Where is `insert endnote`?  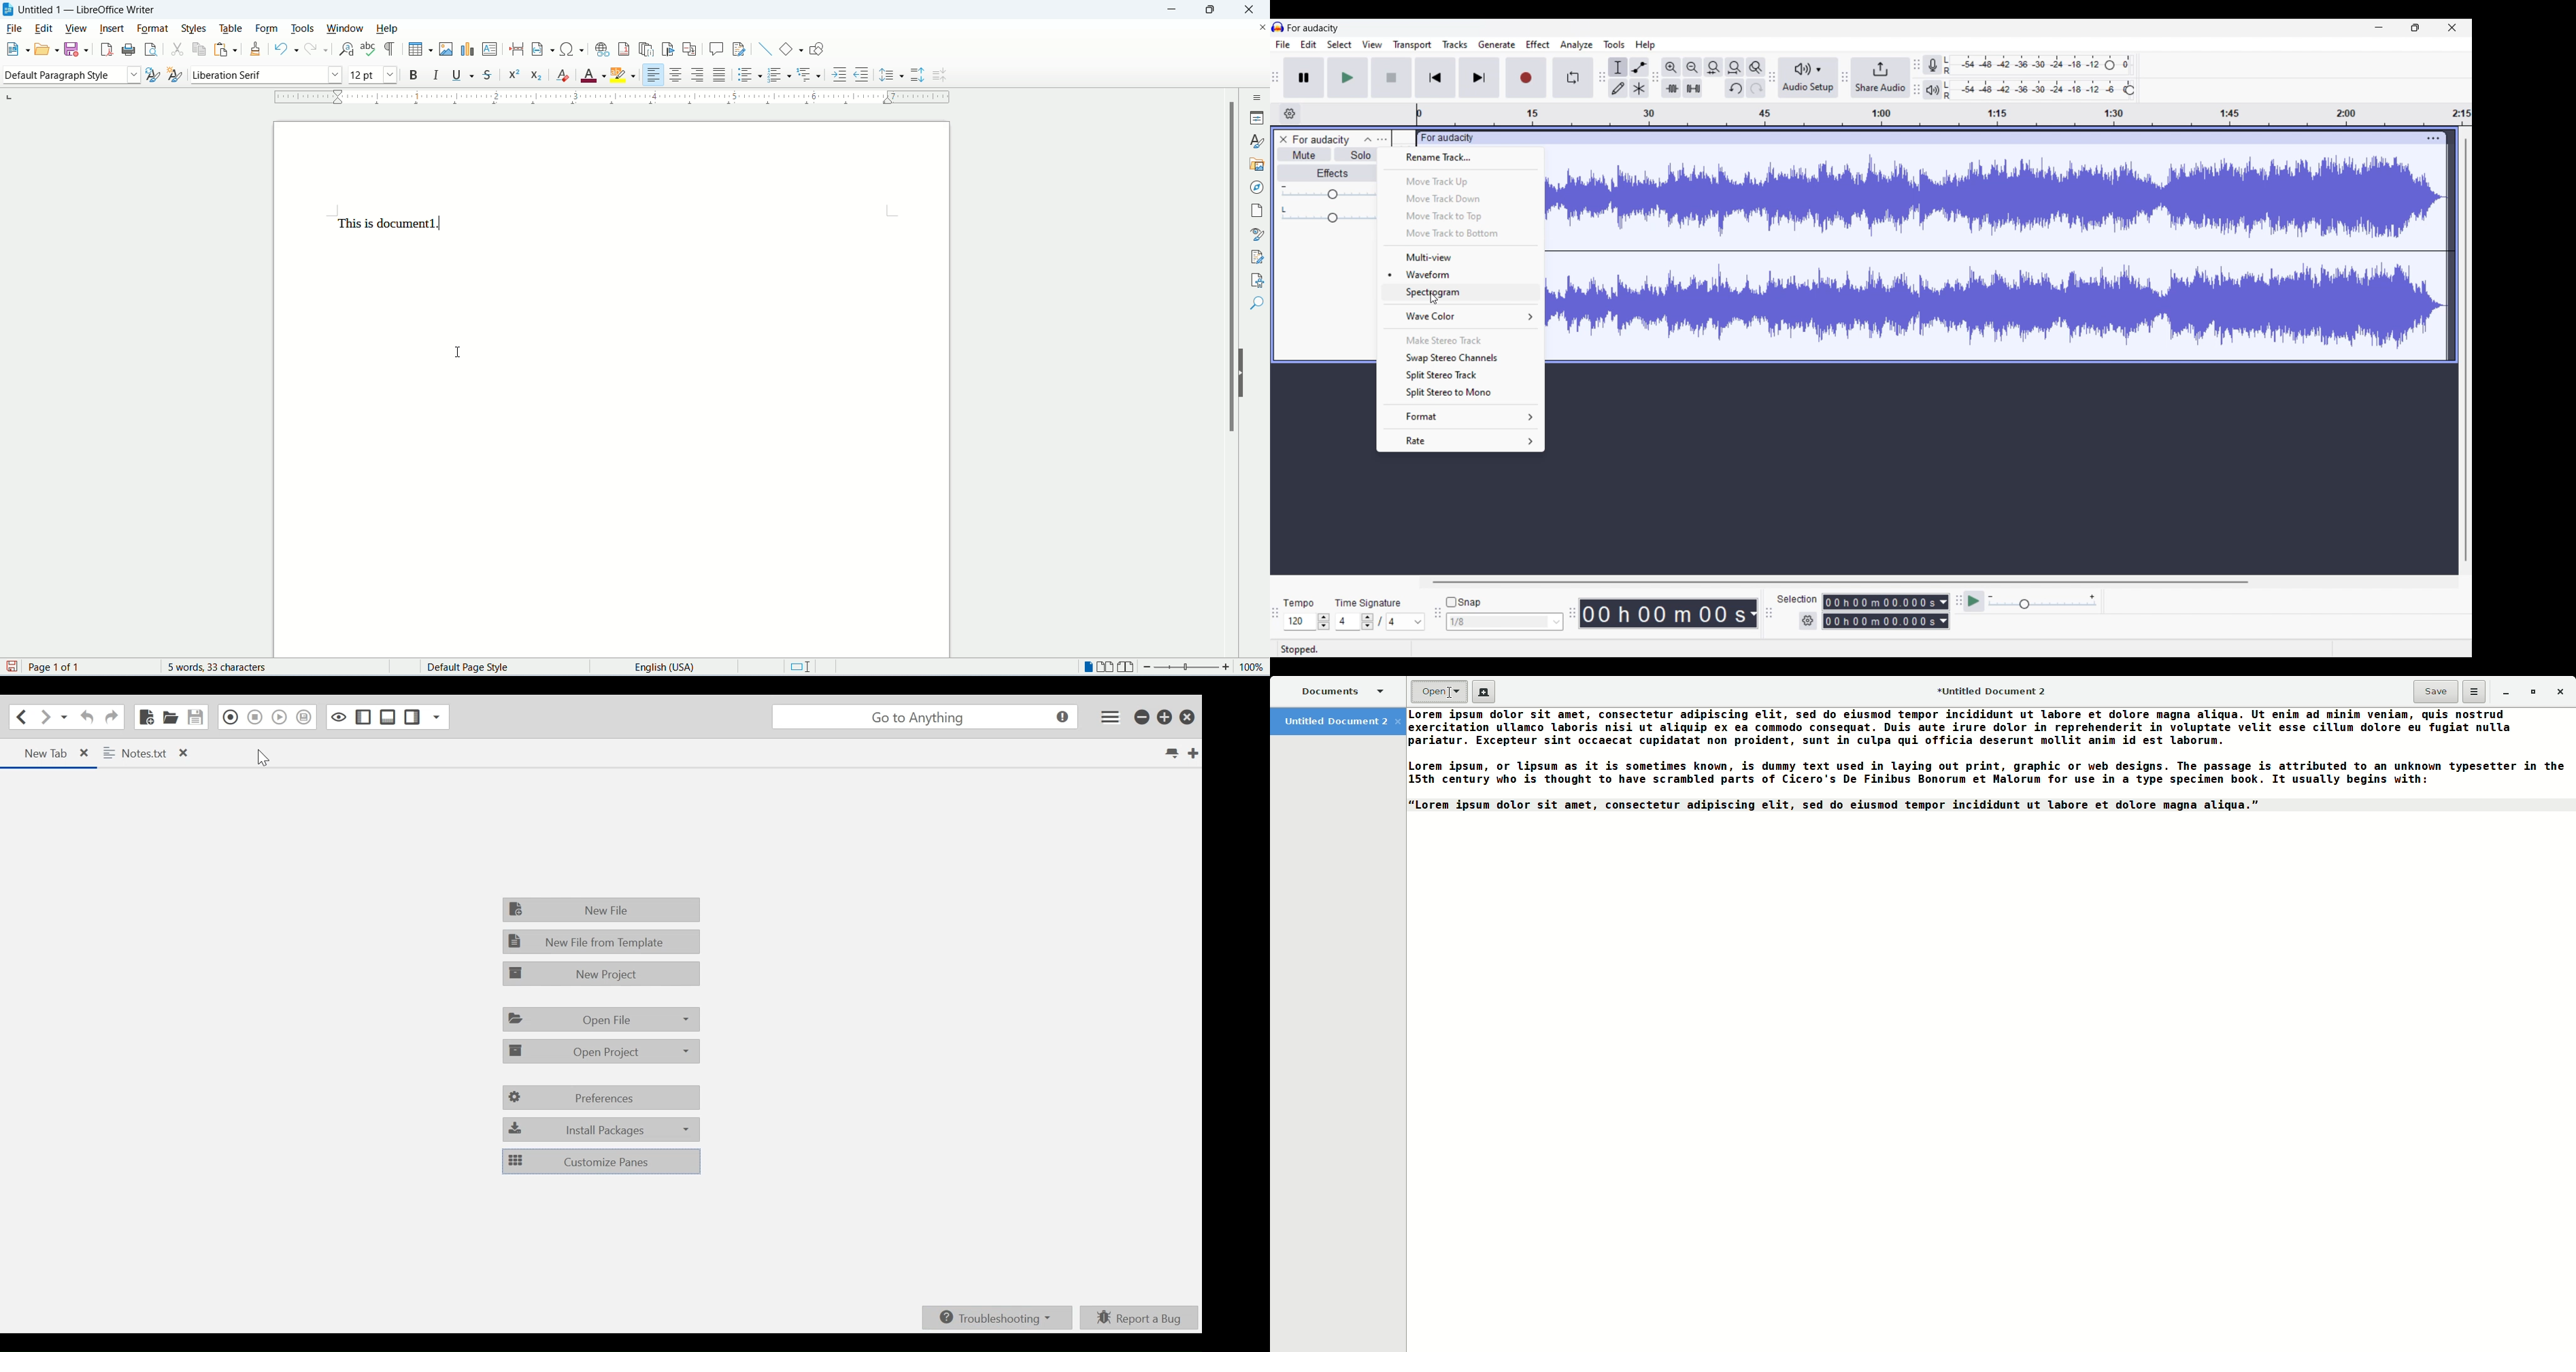 insert endnote is located at coordinates (646, 50).